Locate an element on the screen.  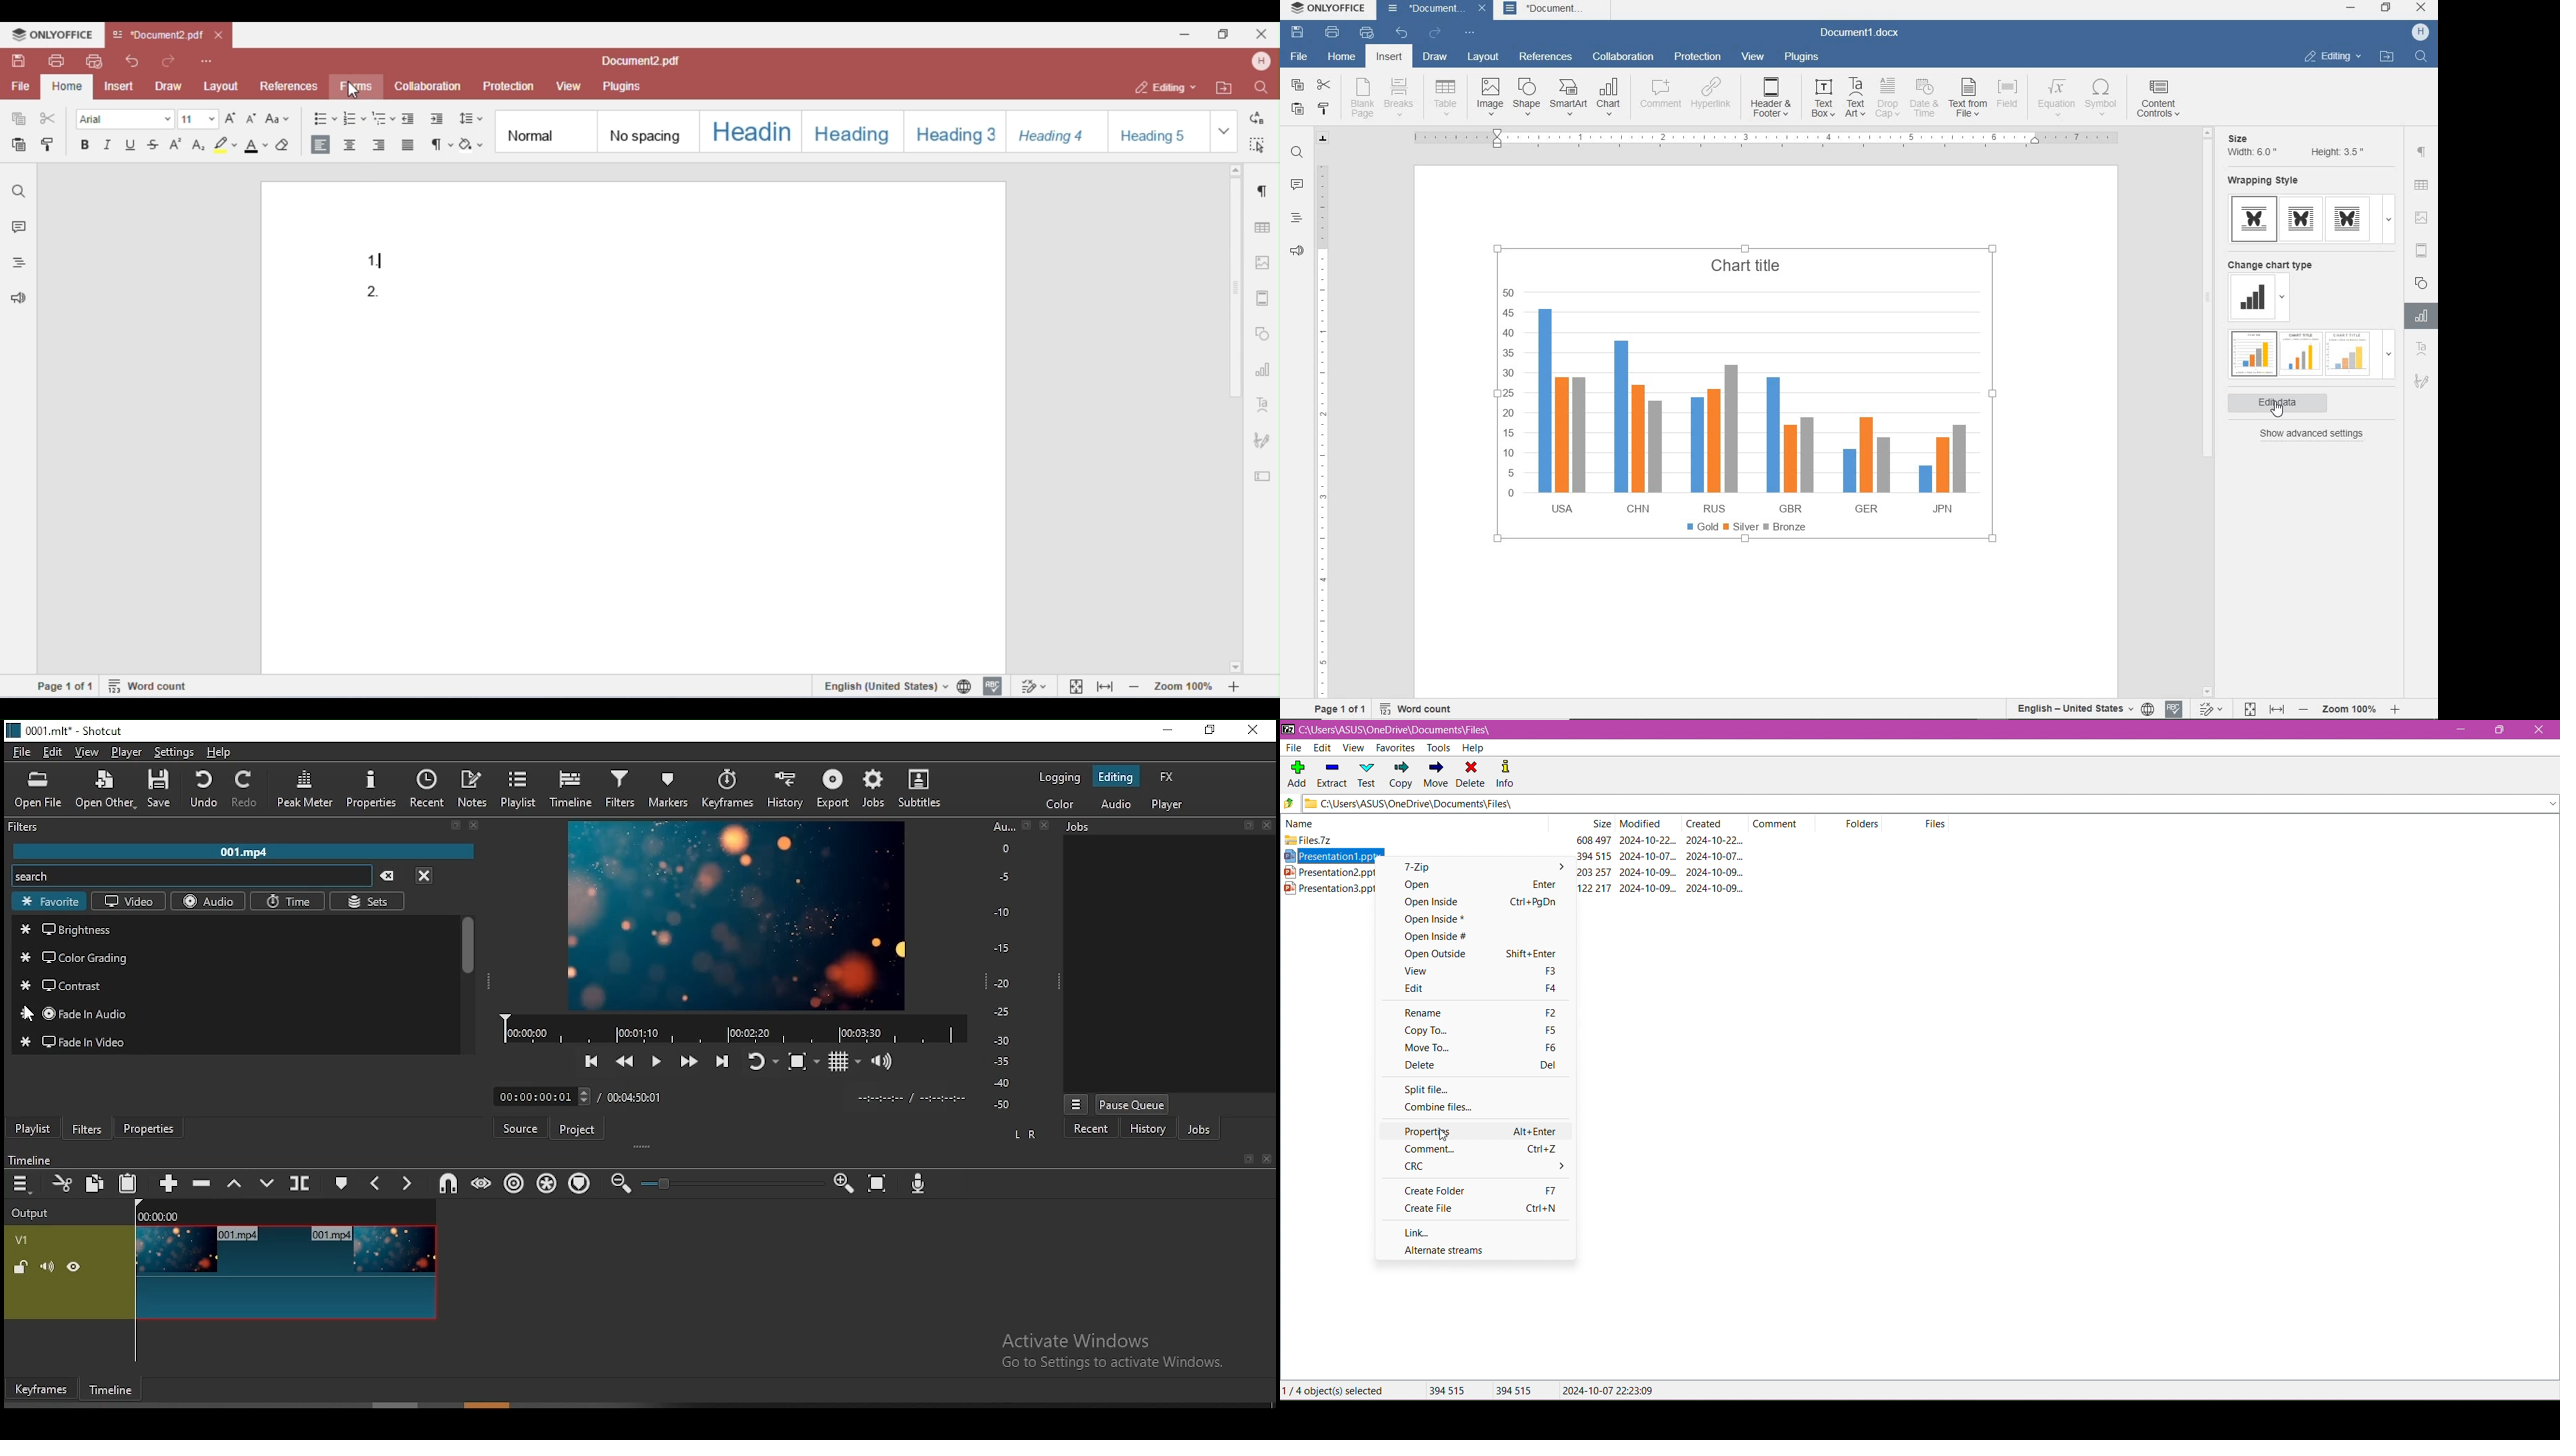
add source to playlist is located at coordinates (61, 1100).